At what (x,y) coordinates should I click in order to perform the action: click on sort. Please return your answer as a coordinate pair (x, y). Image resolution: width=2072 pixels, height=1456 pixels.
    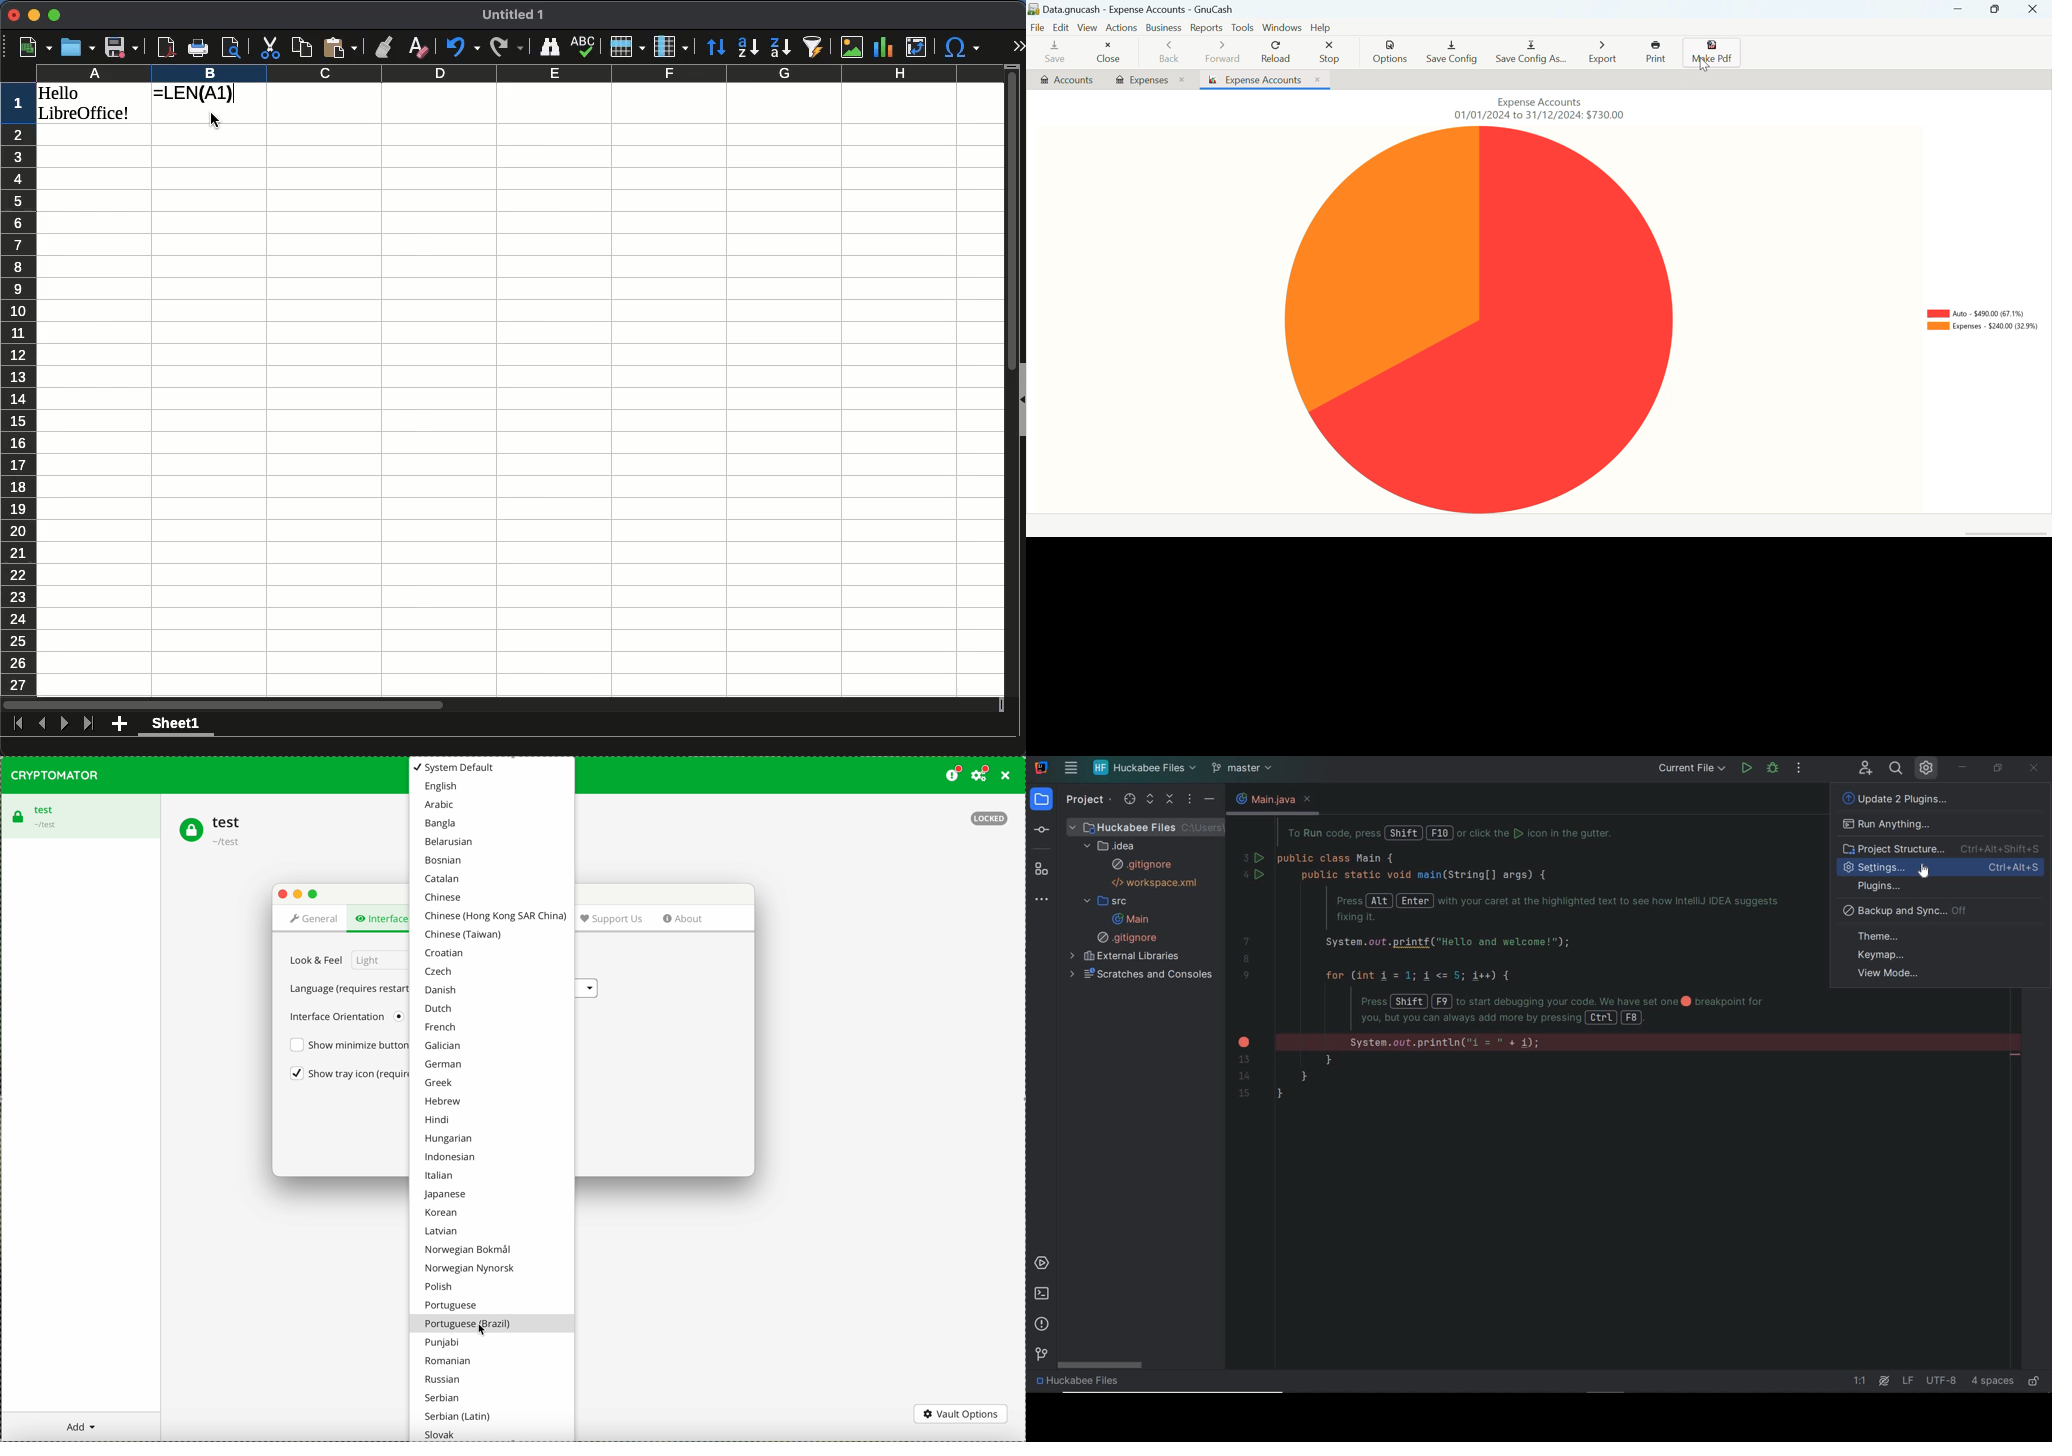
    Looking at the image, I should click on (715, 45).